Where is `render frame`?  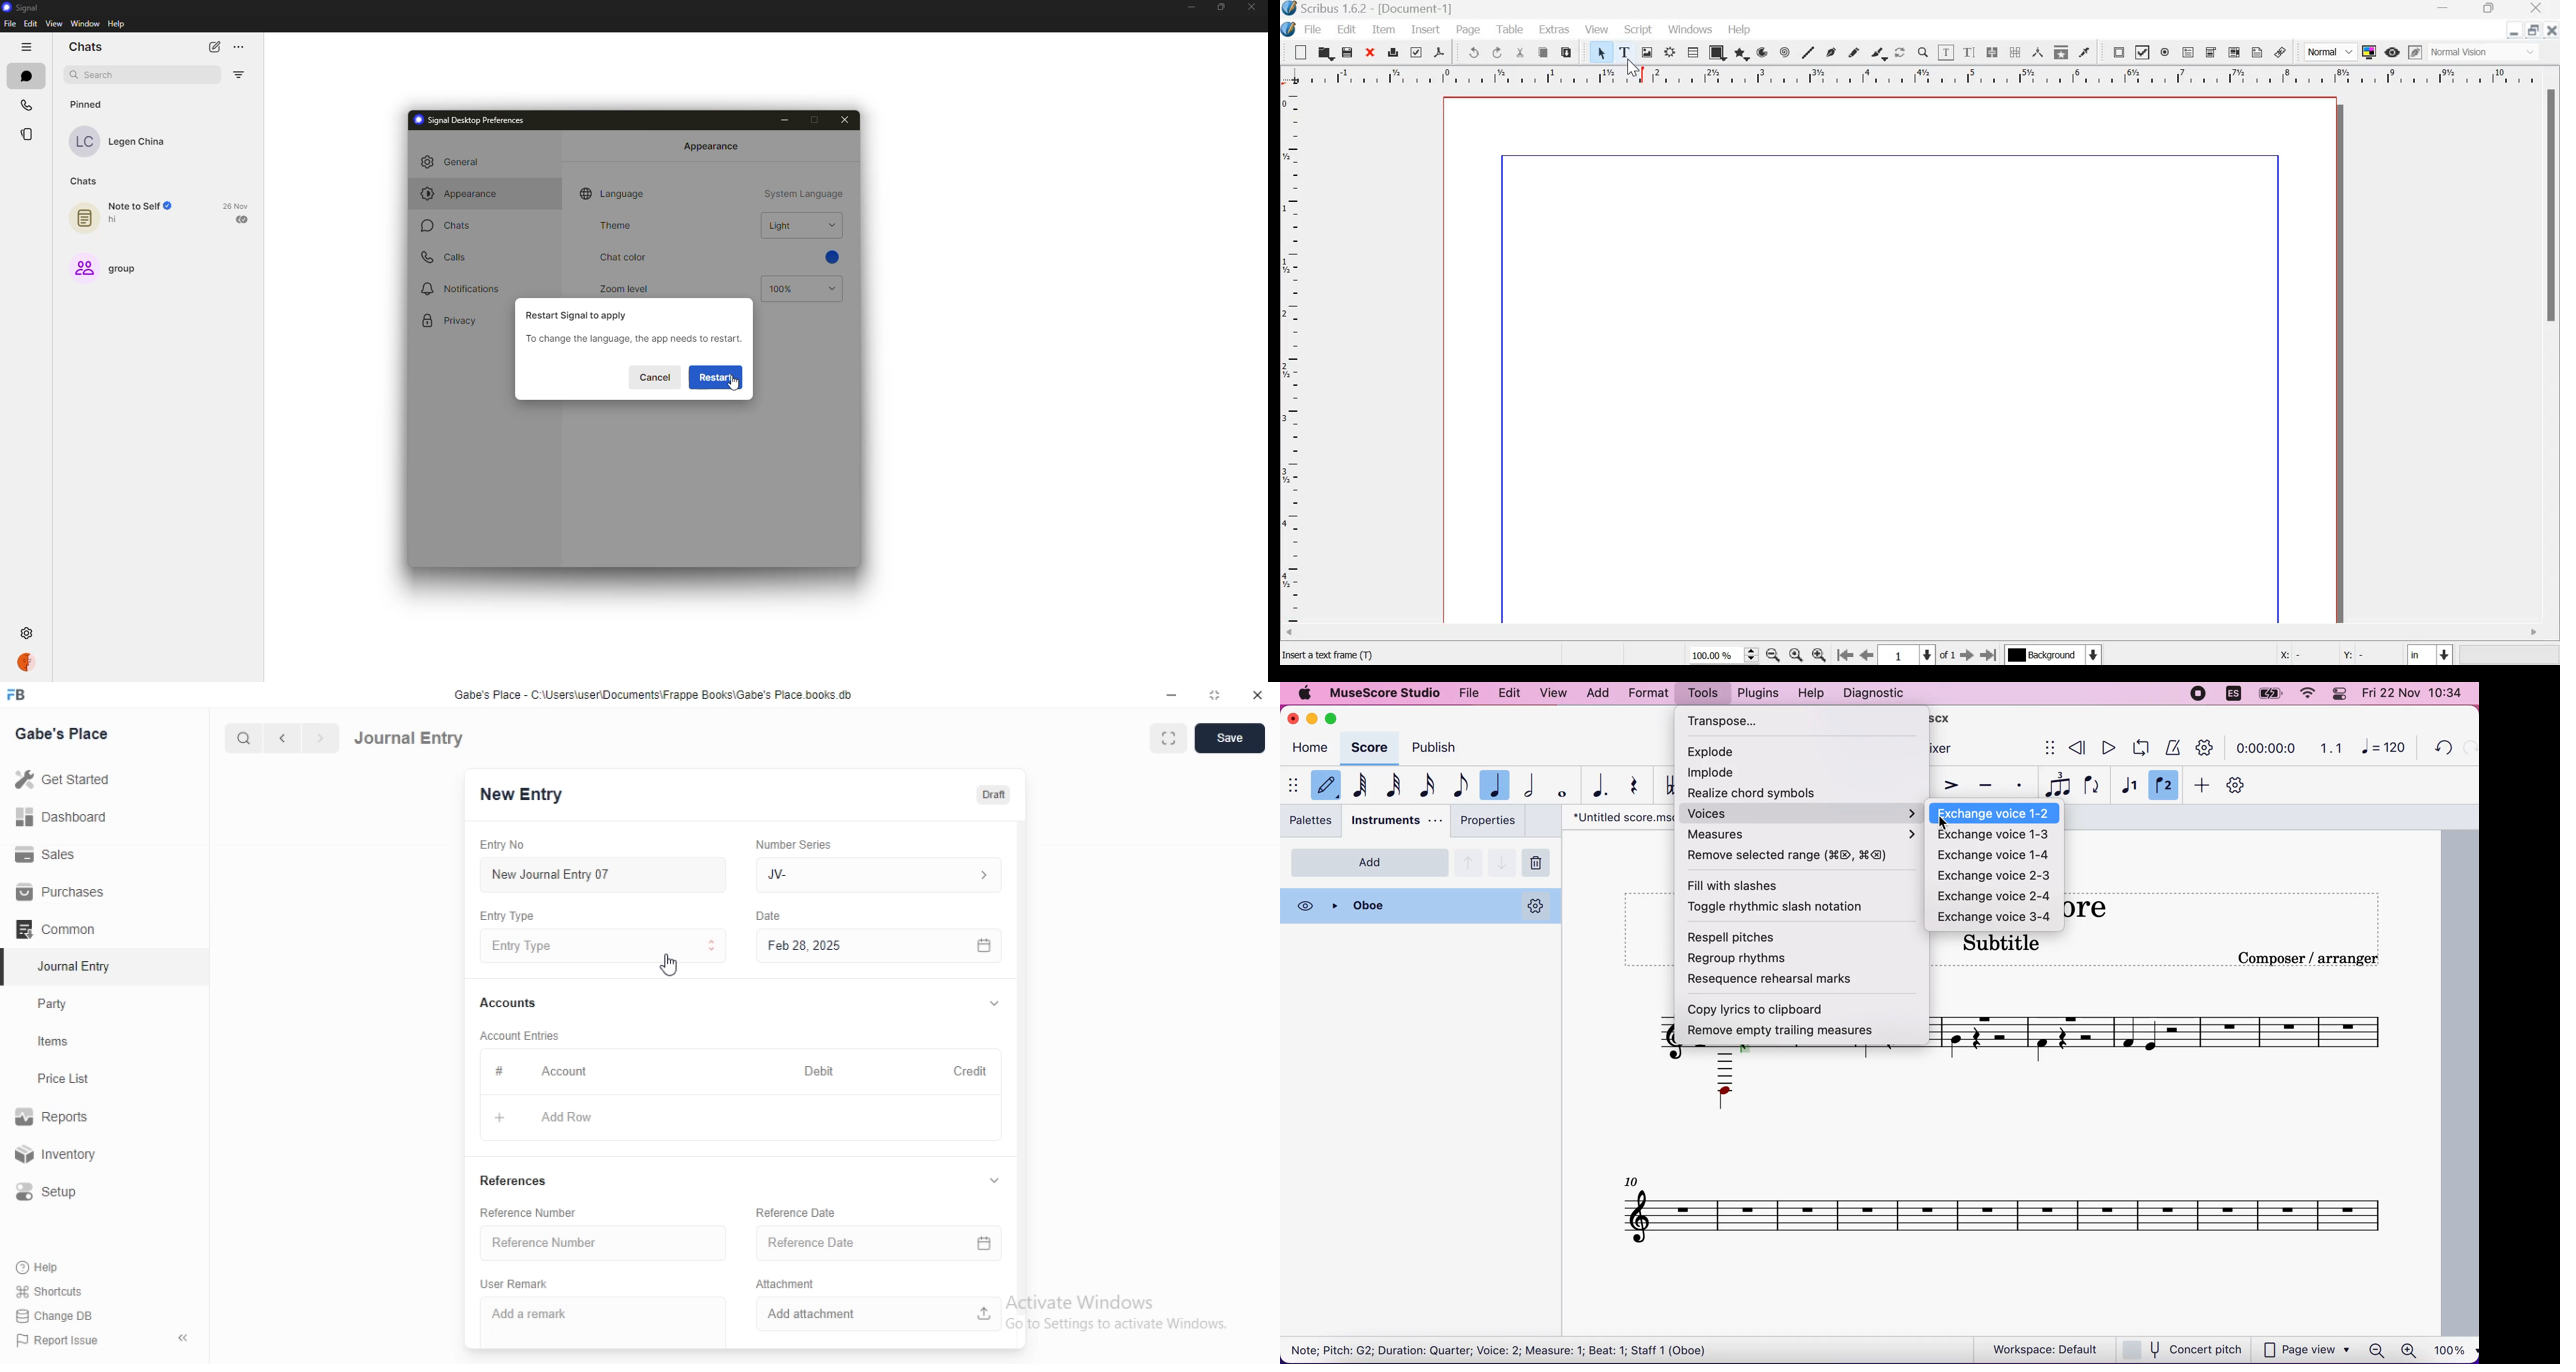 render frame is located at coordinates (1670, 52).